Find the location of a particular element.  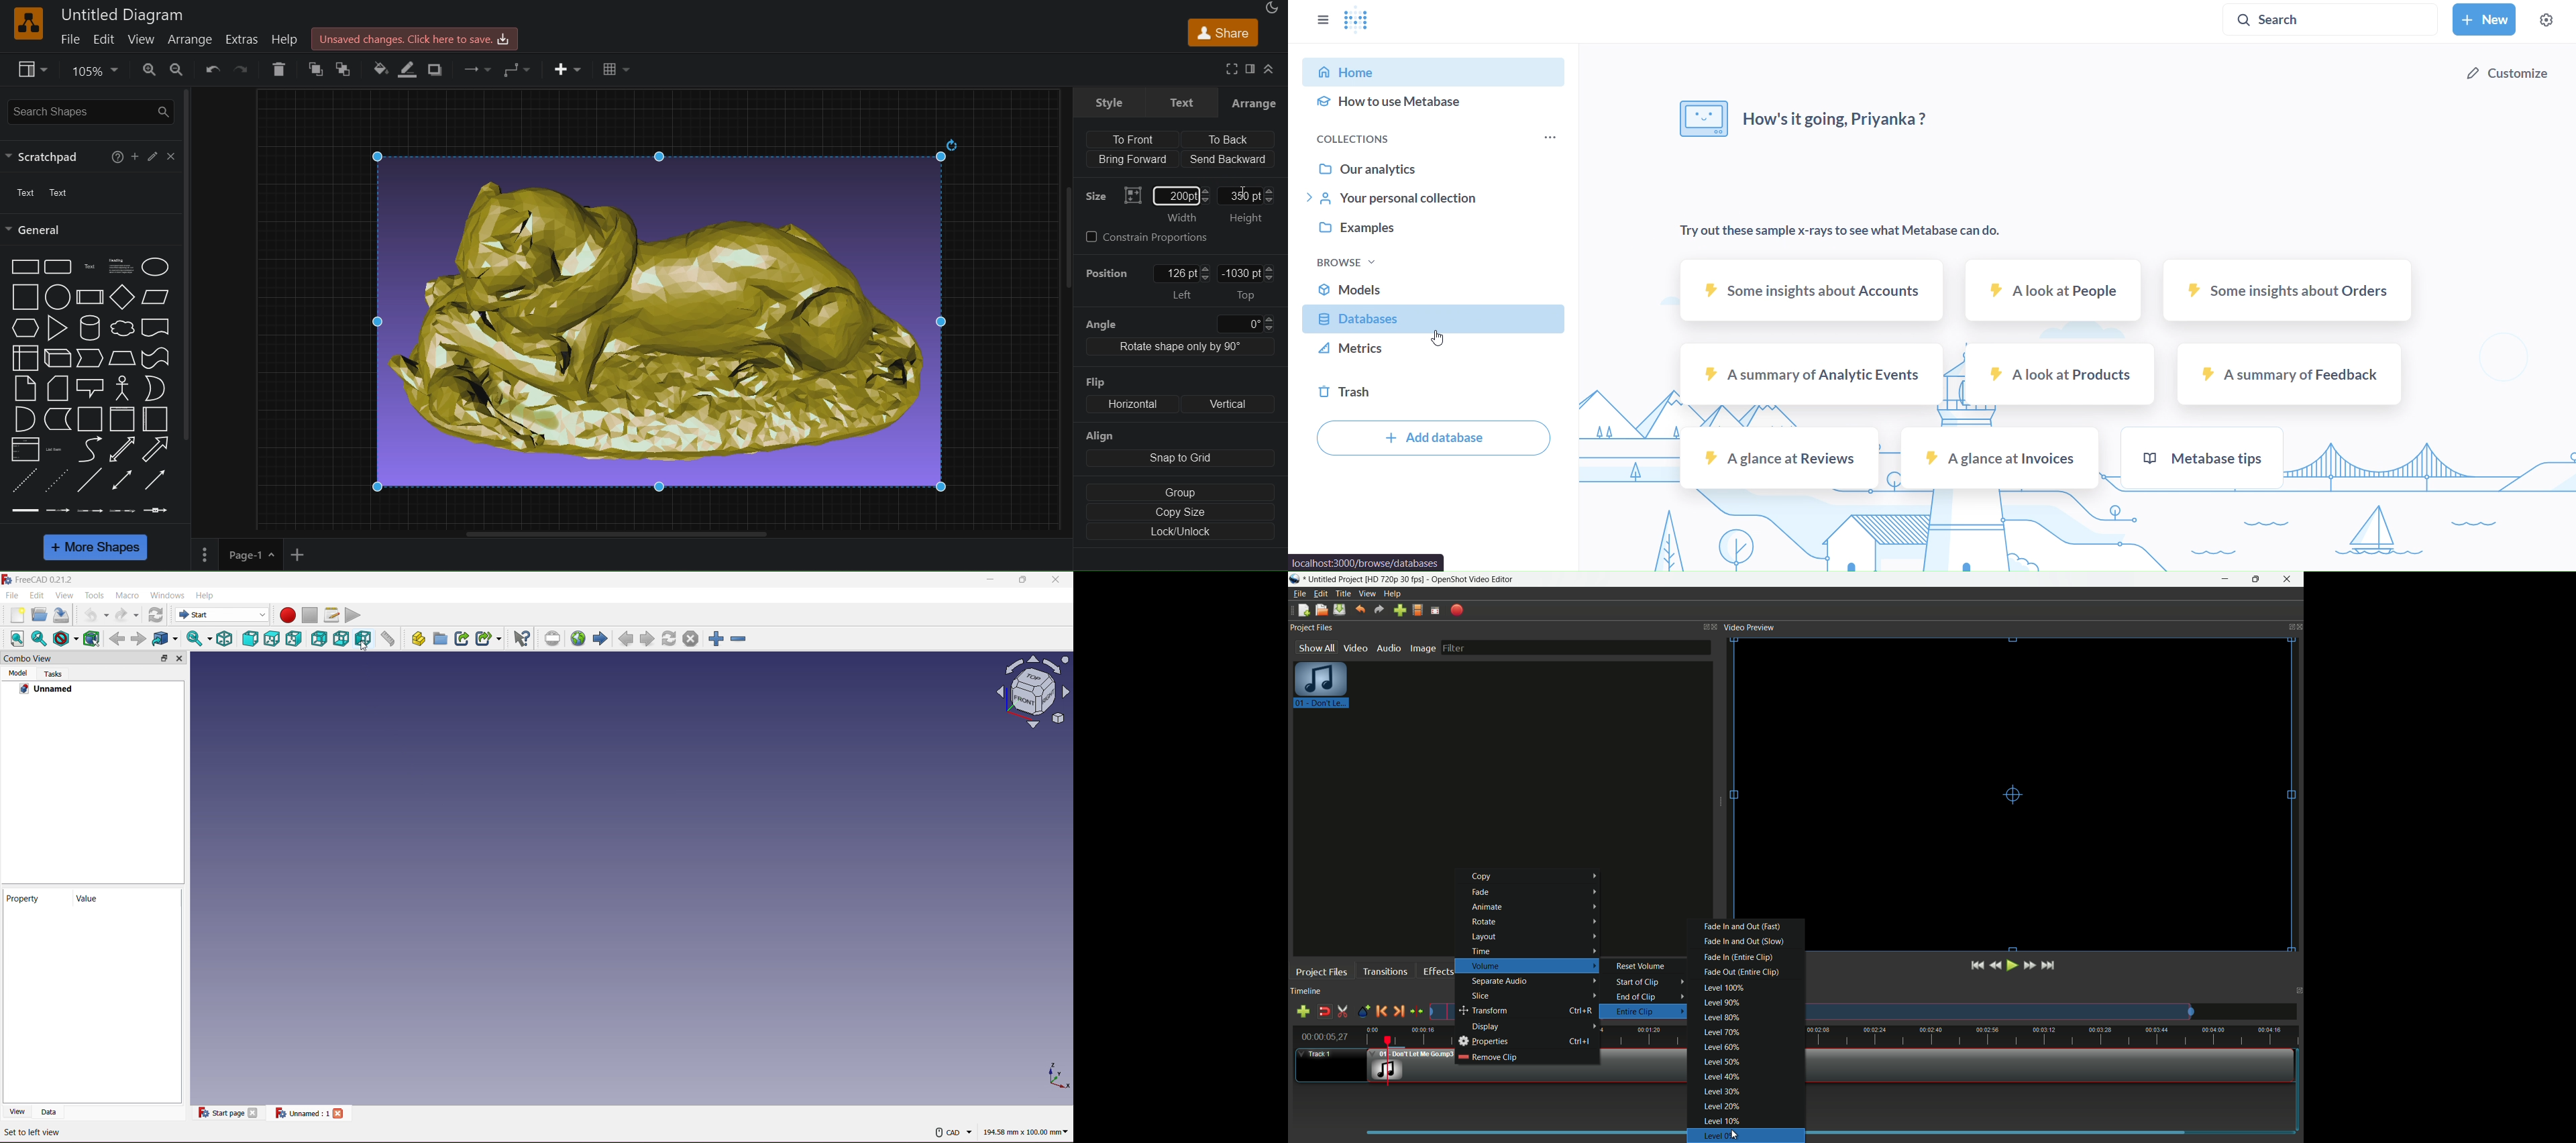

constrain Proportions is located at coordinates (1152, 237).